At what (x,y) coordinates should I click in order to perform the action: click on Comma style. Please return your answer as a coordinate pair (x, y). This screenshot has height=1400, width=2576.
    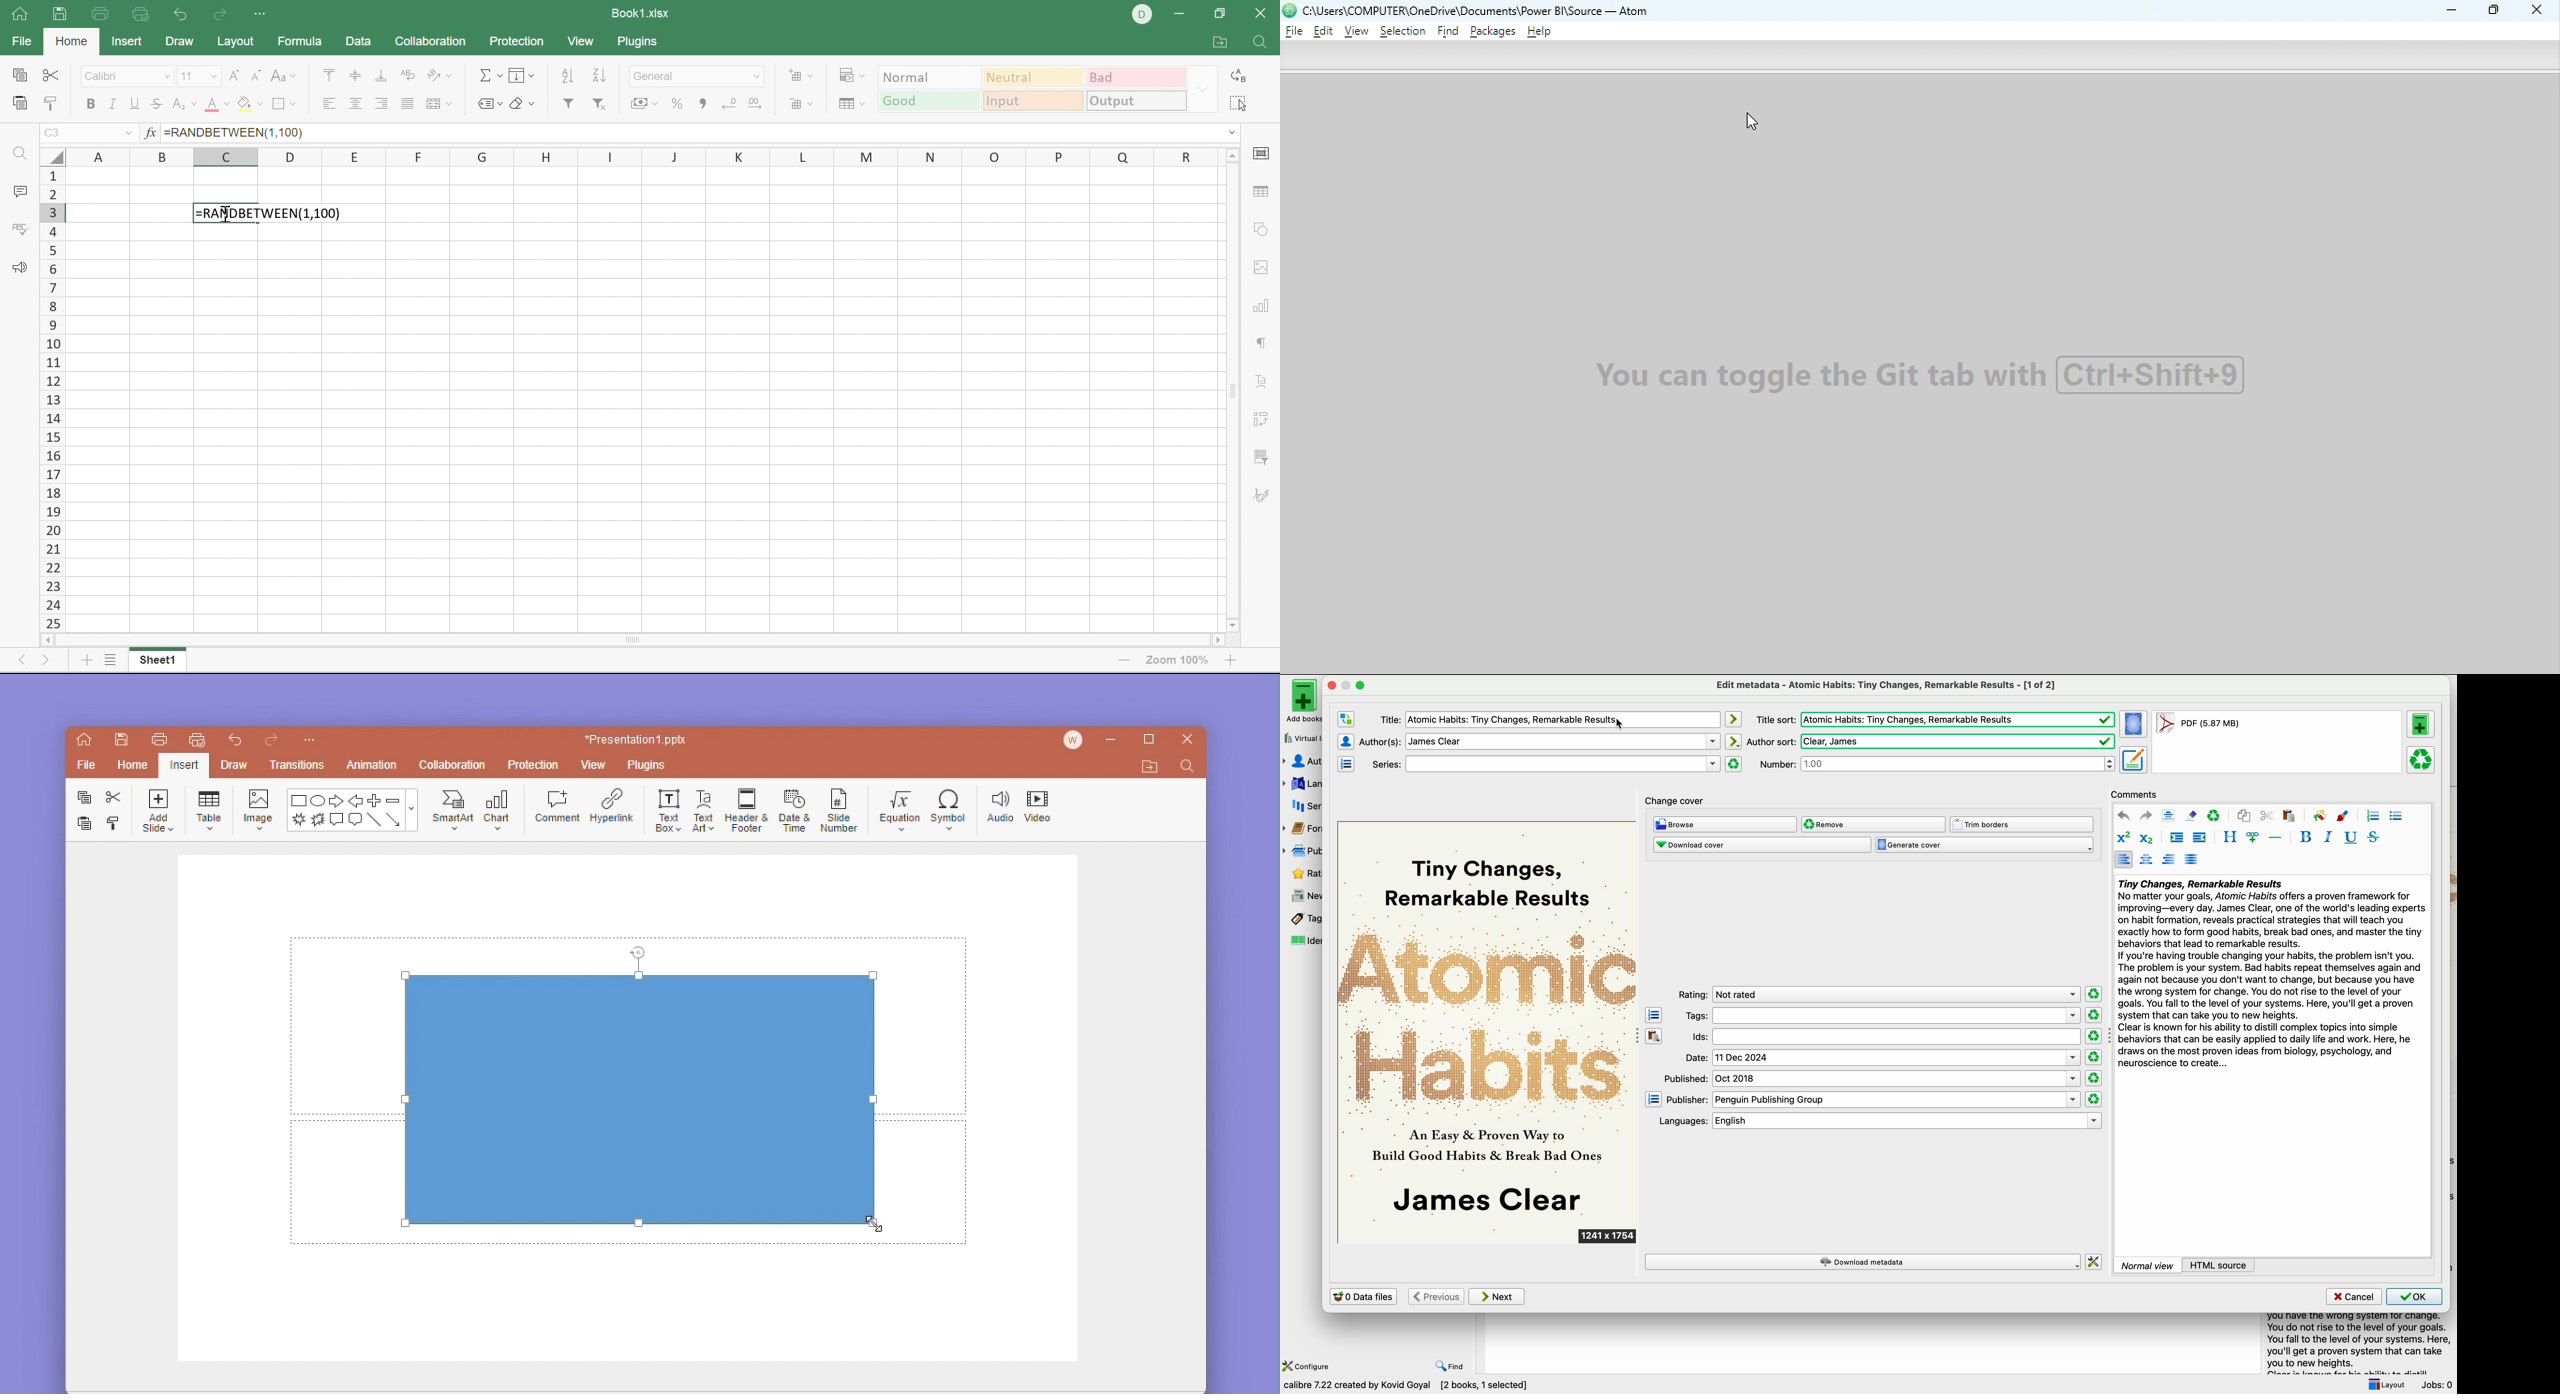
    Looking at the image, I should click on (702, 101).